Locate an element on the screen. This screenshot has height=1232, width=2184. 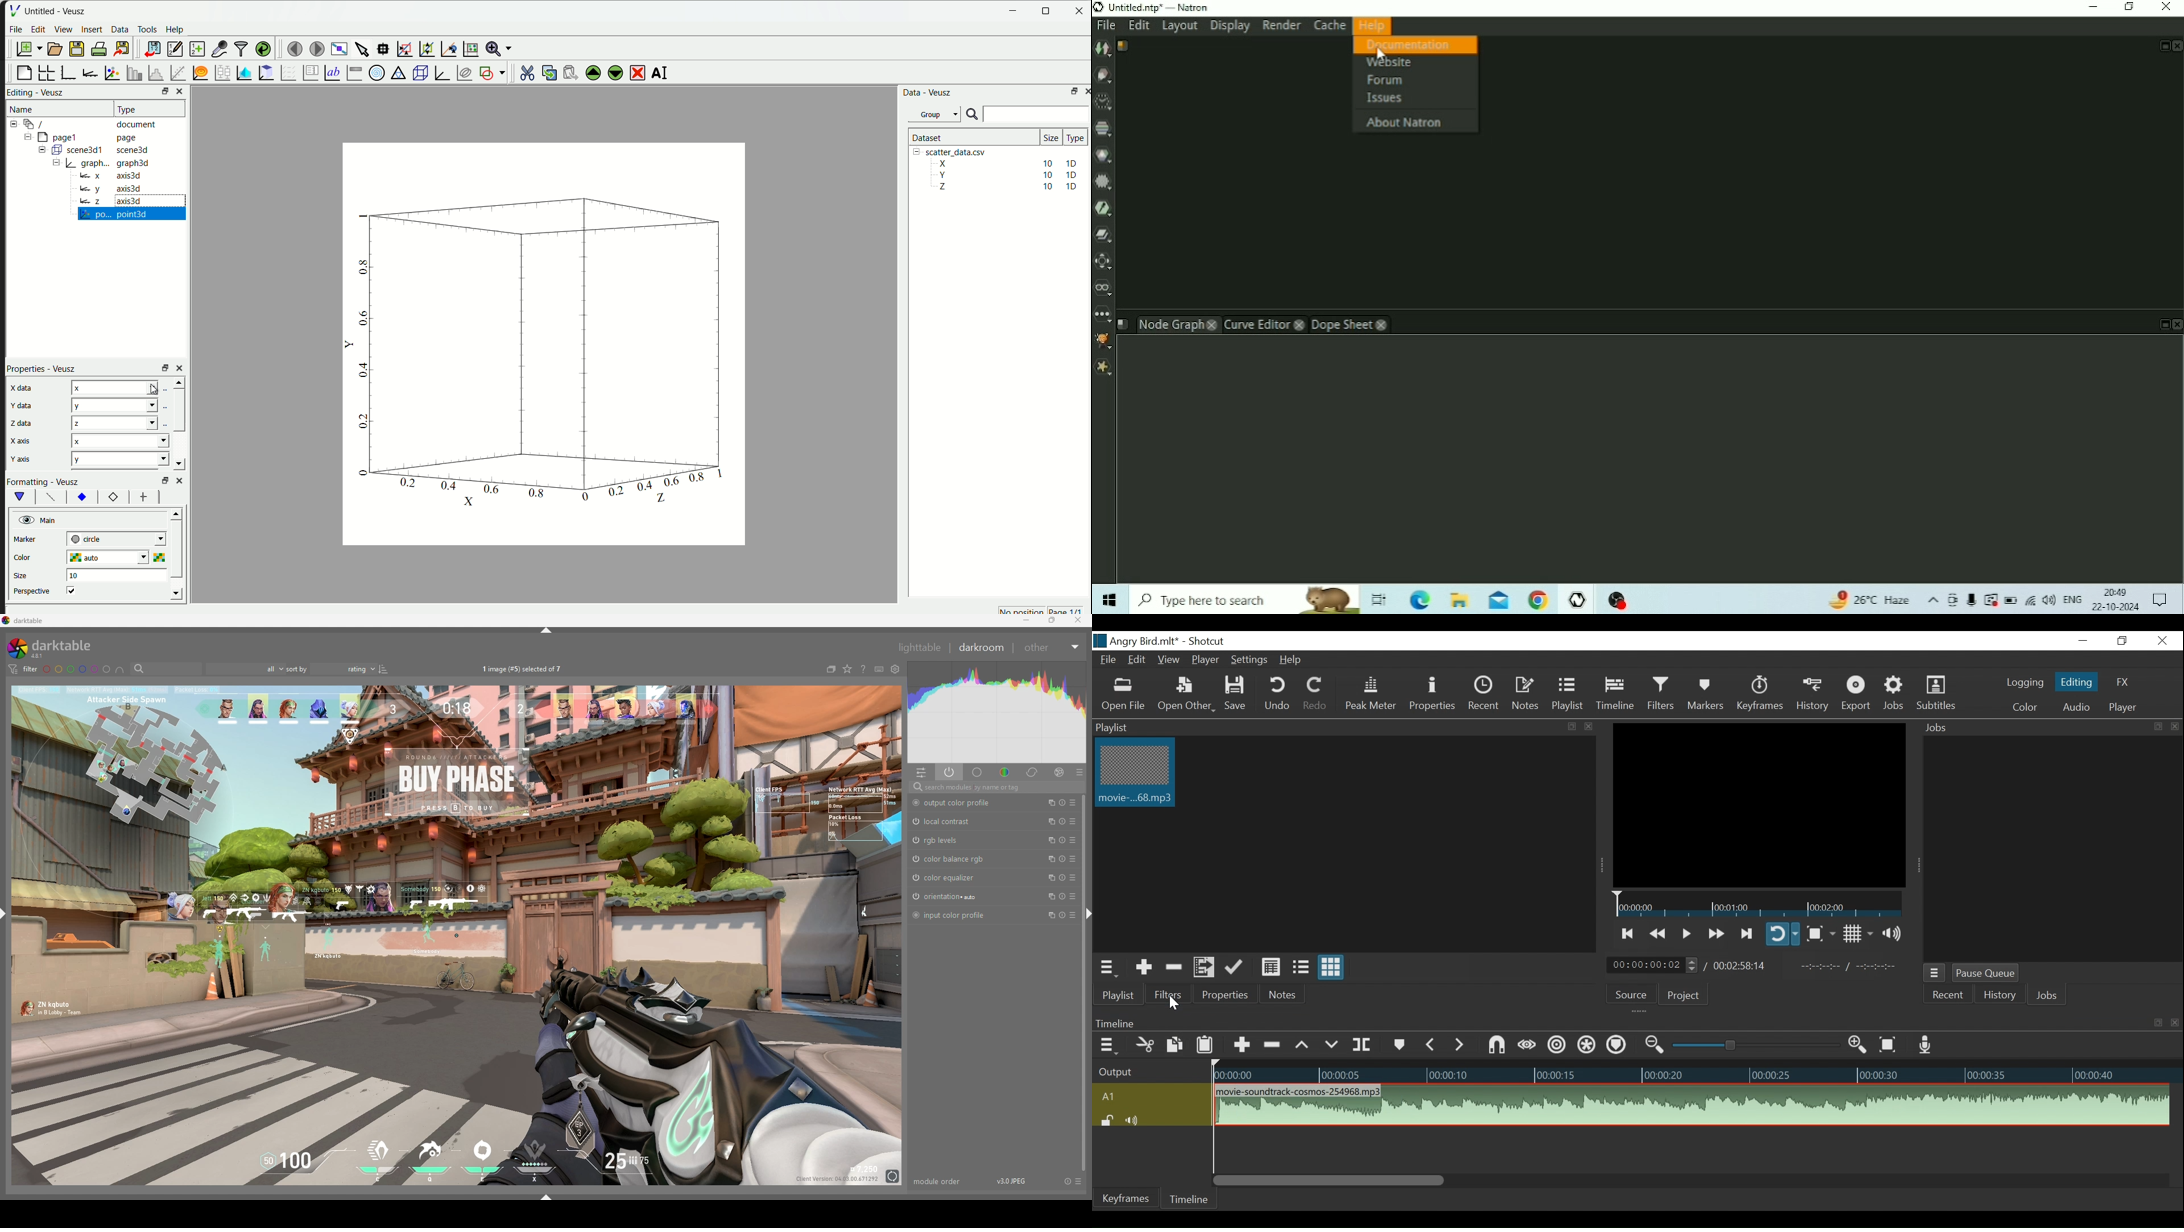
x is located at coordinates (121, 443).